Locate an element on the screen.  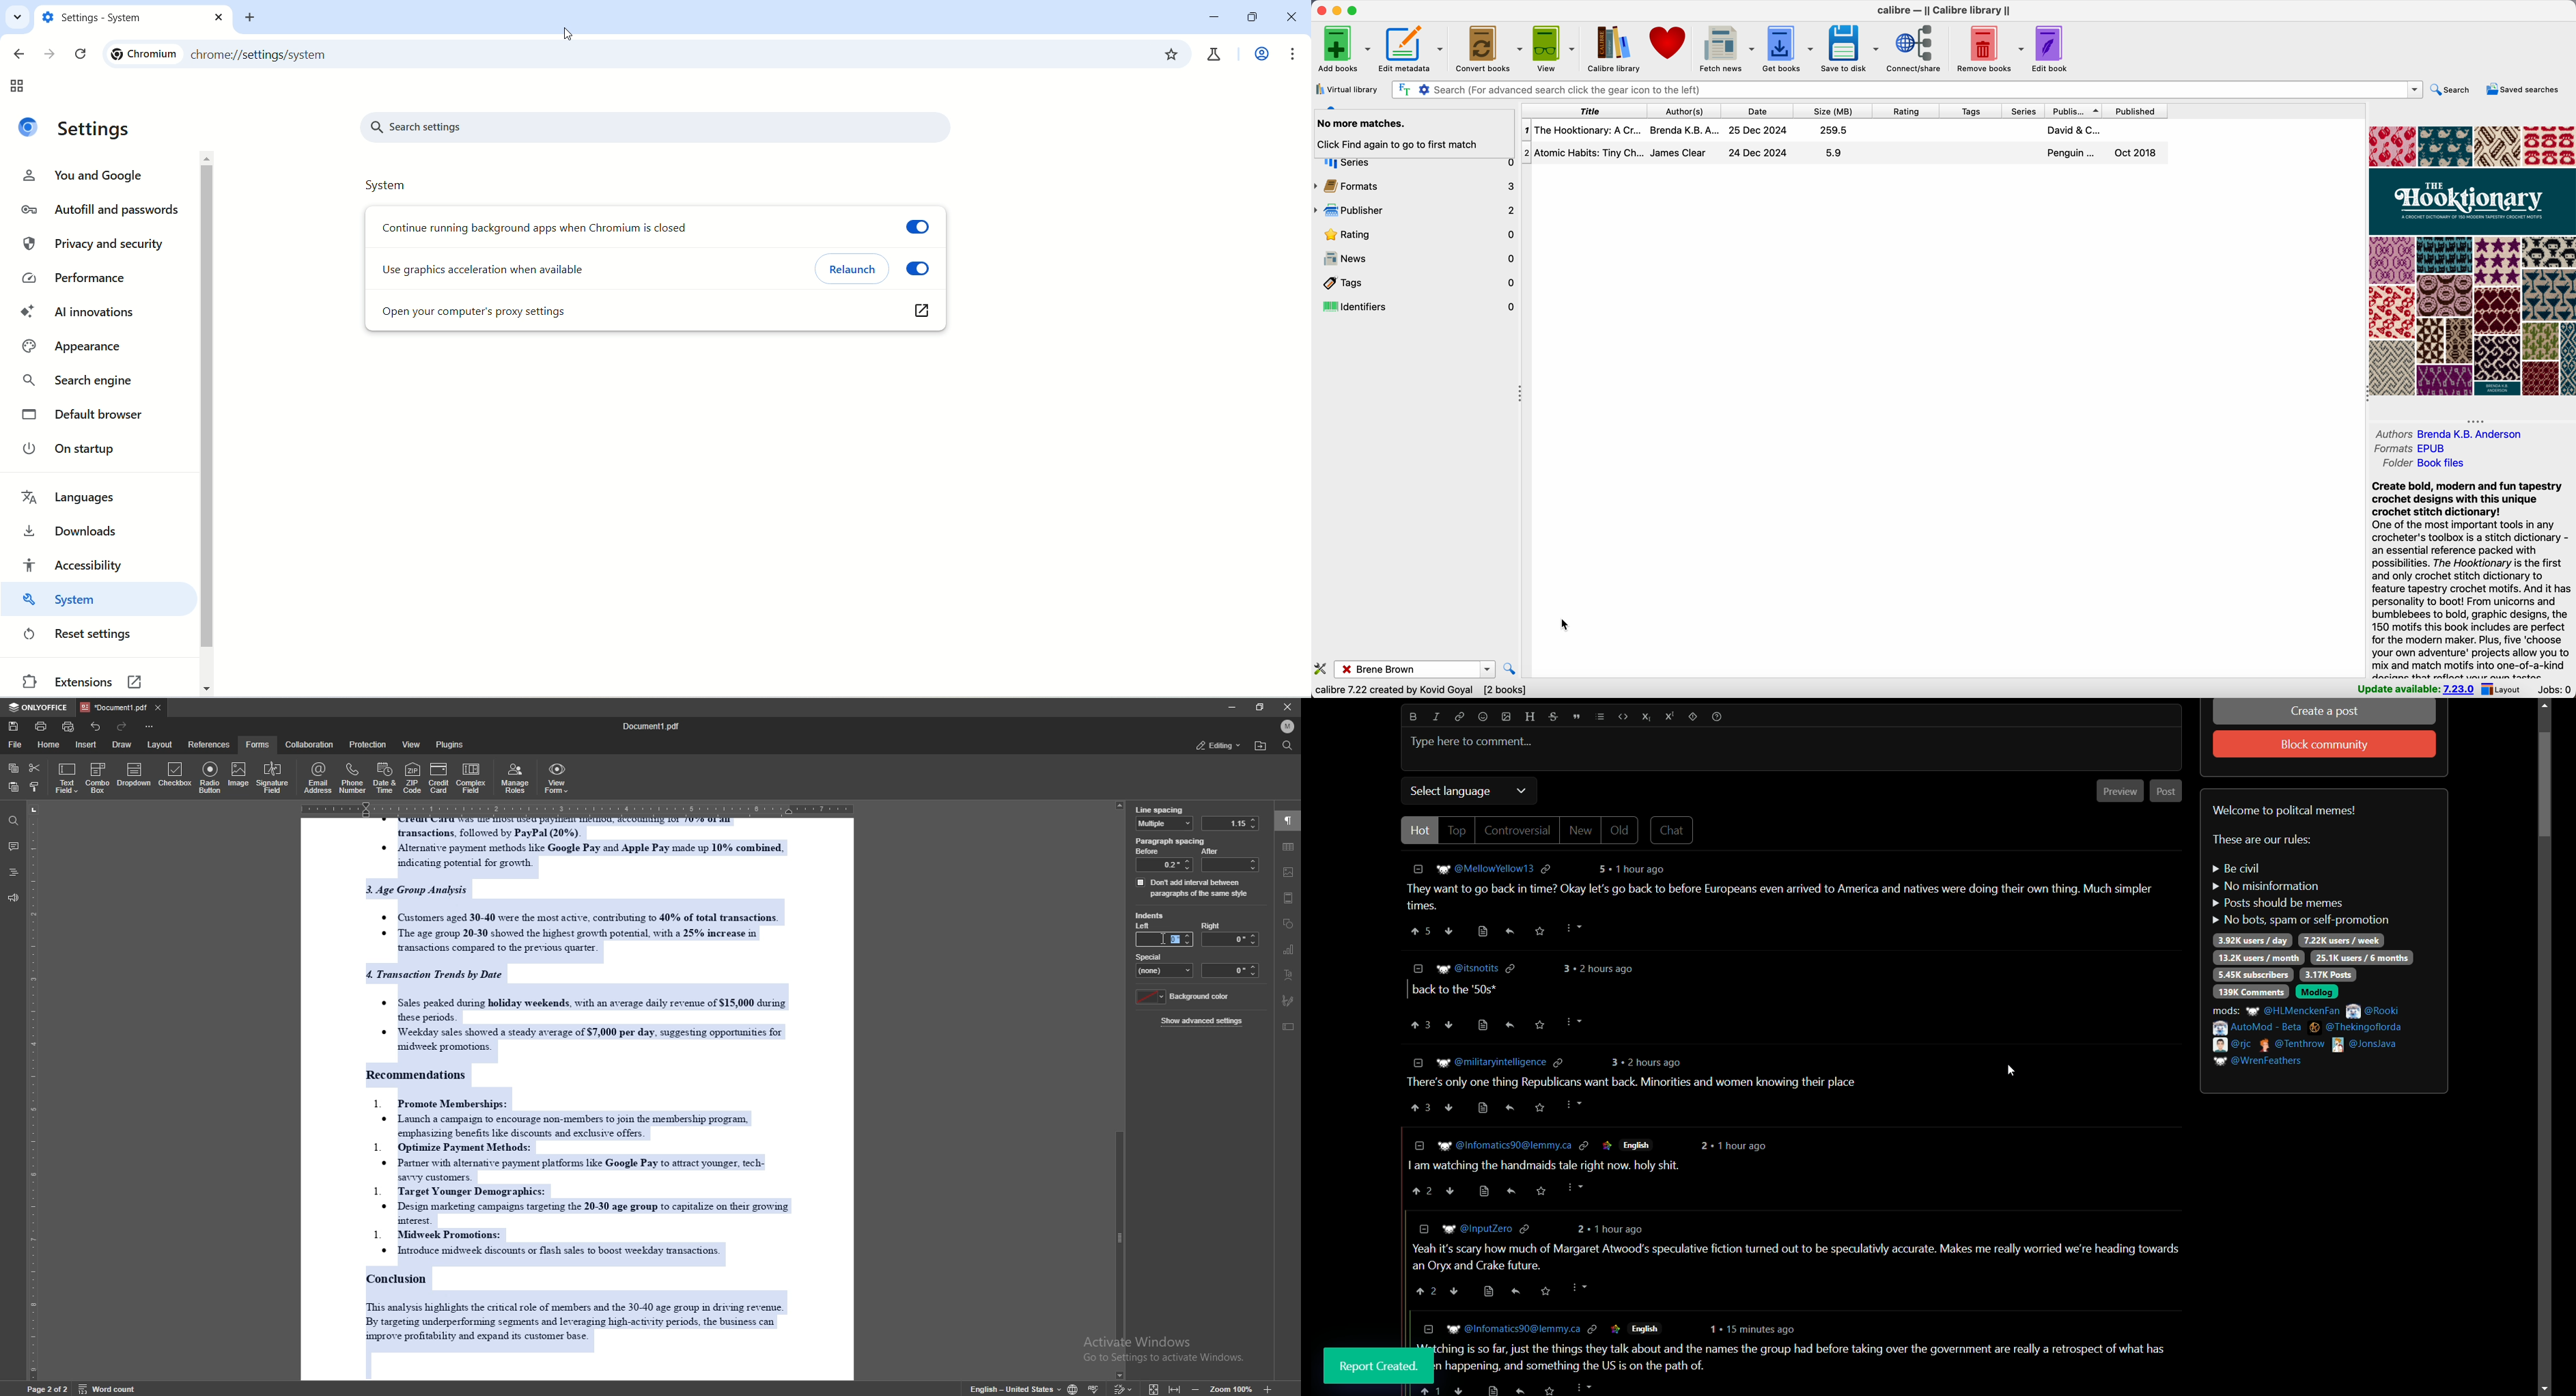
controversial is located at coordinates (1516, 830).